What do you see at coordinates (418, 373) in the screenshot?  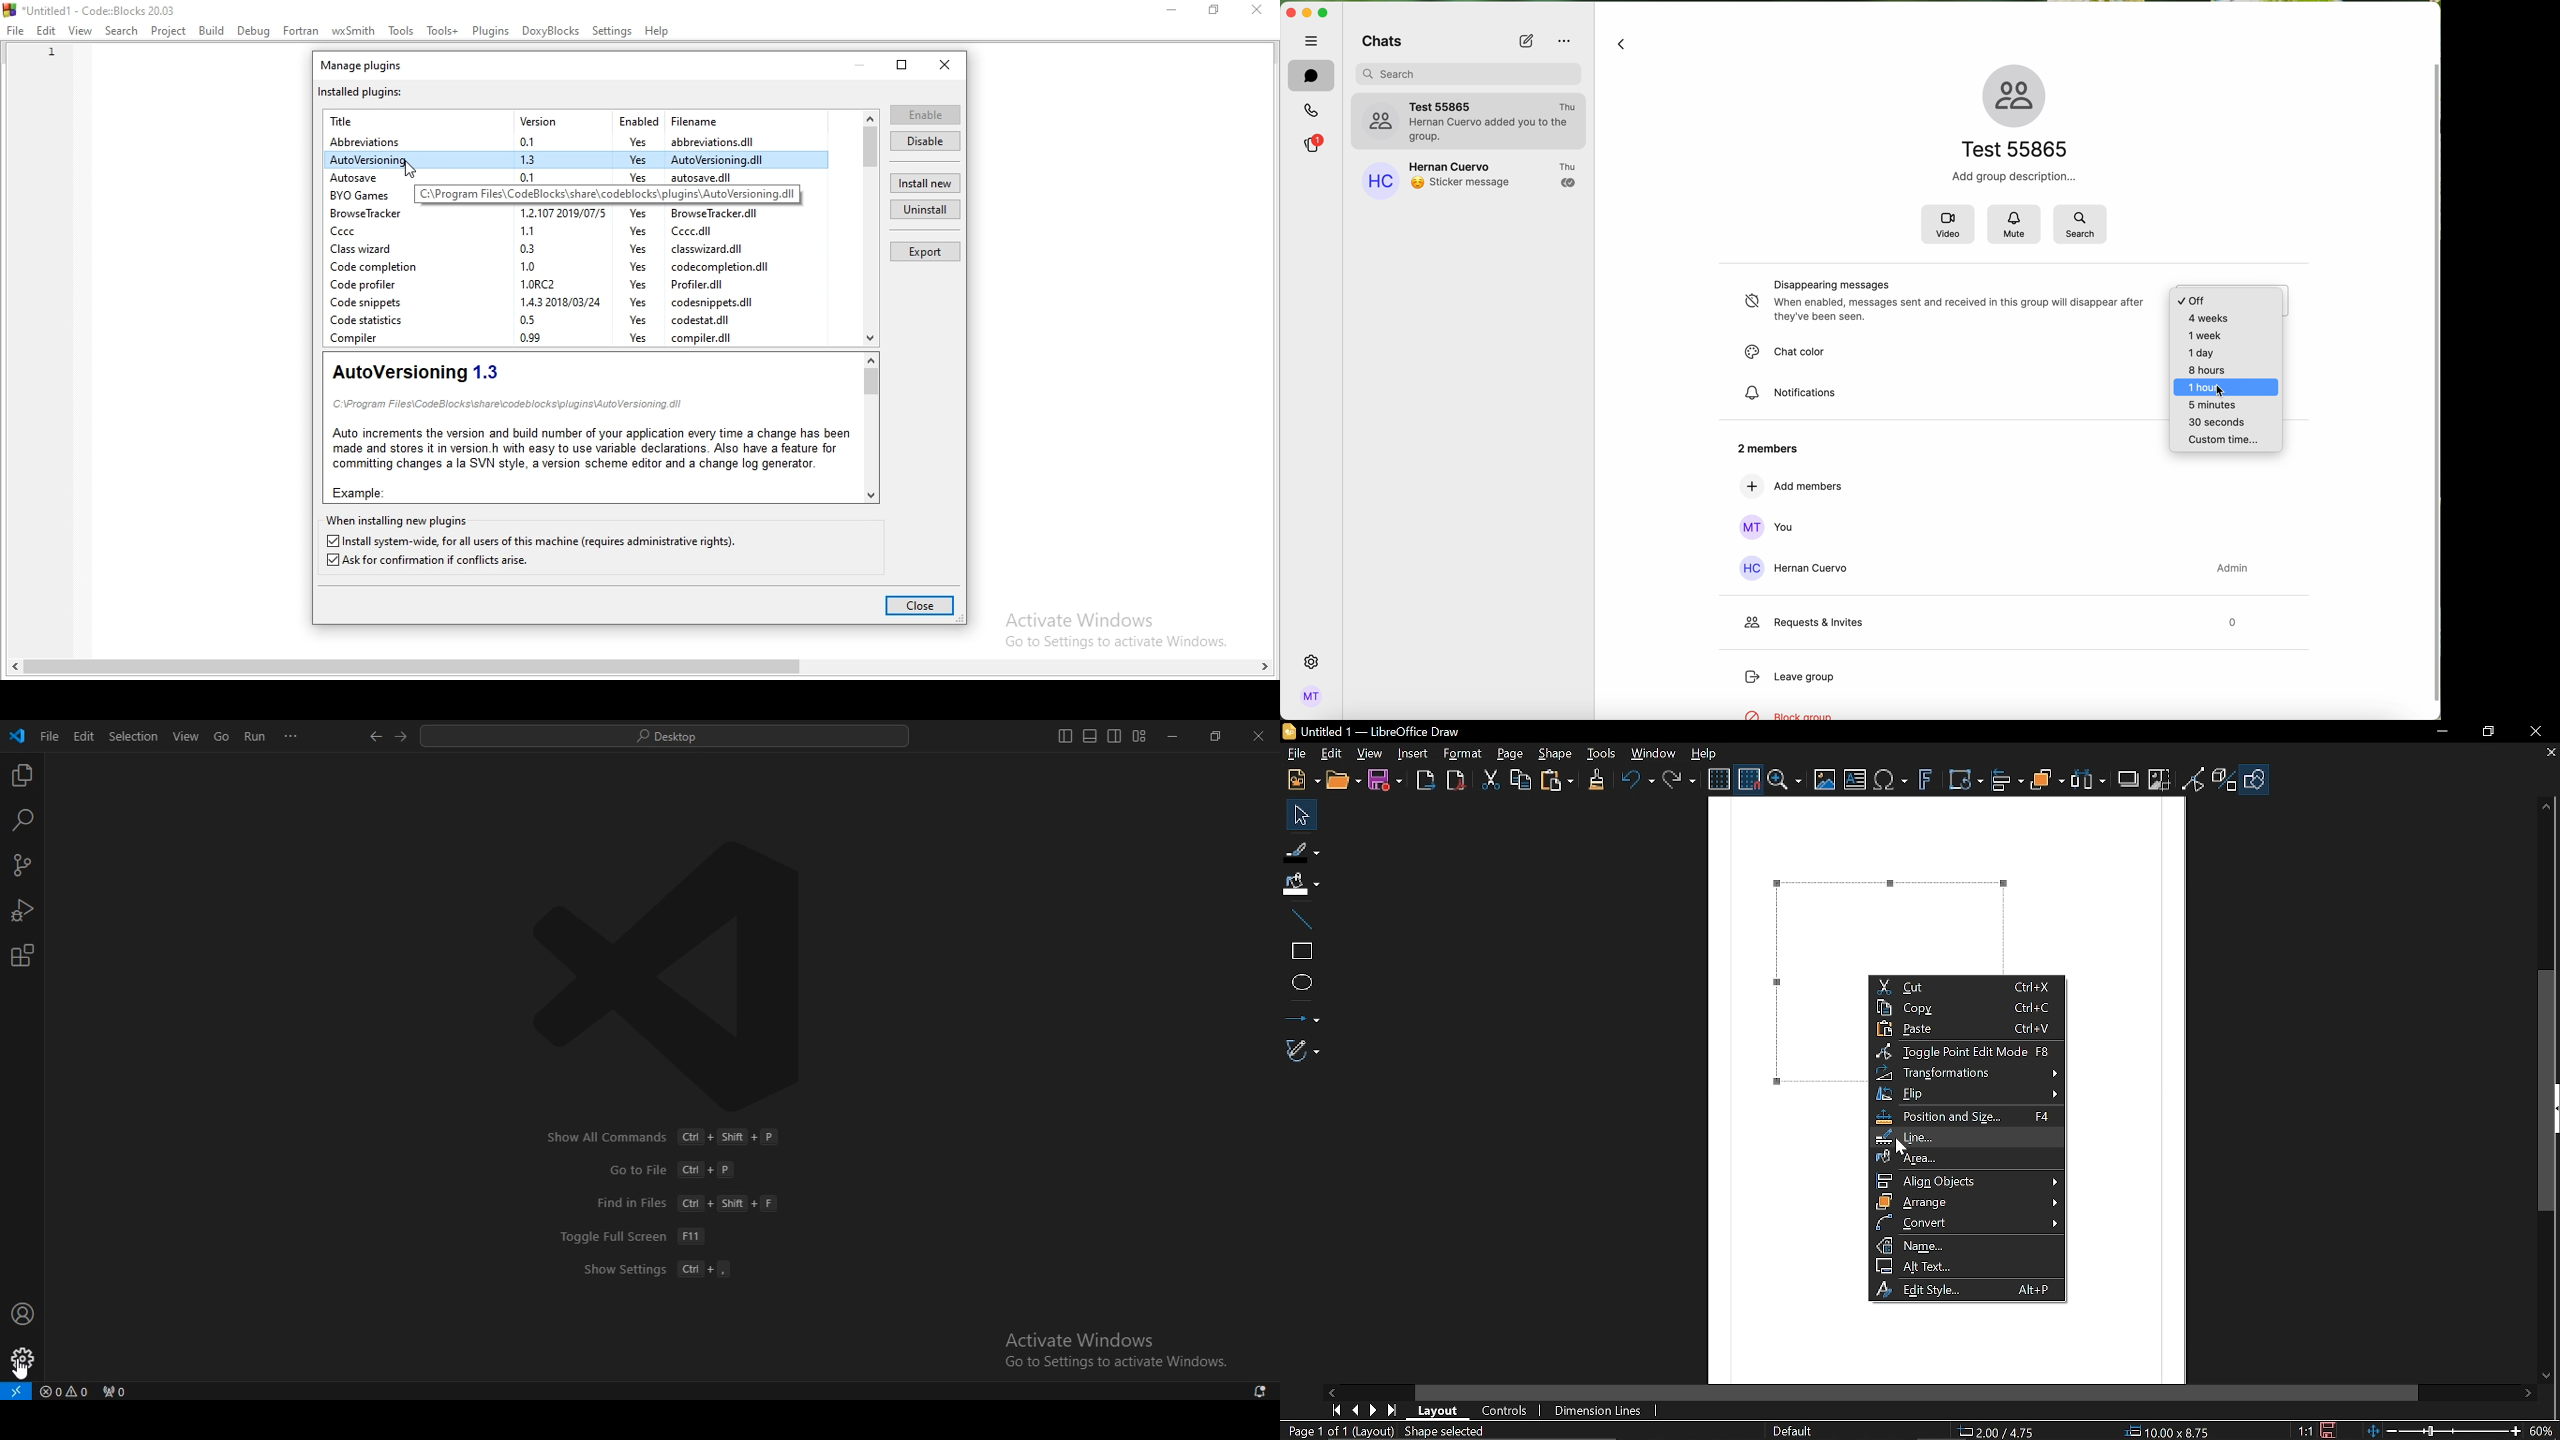 I see `AutoVersioning 1.3` at bounding box center [418, 373].